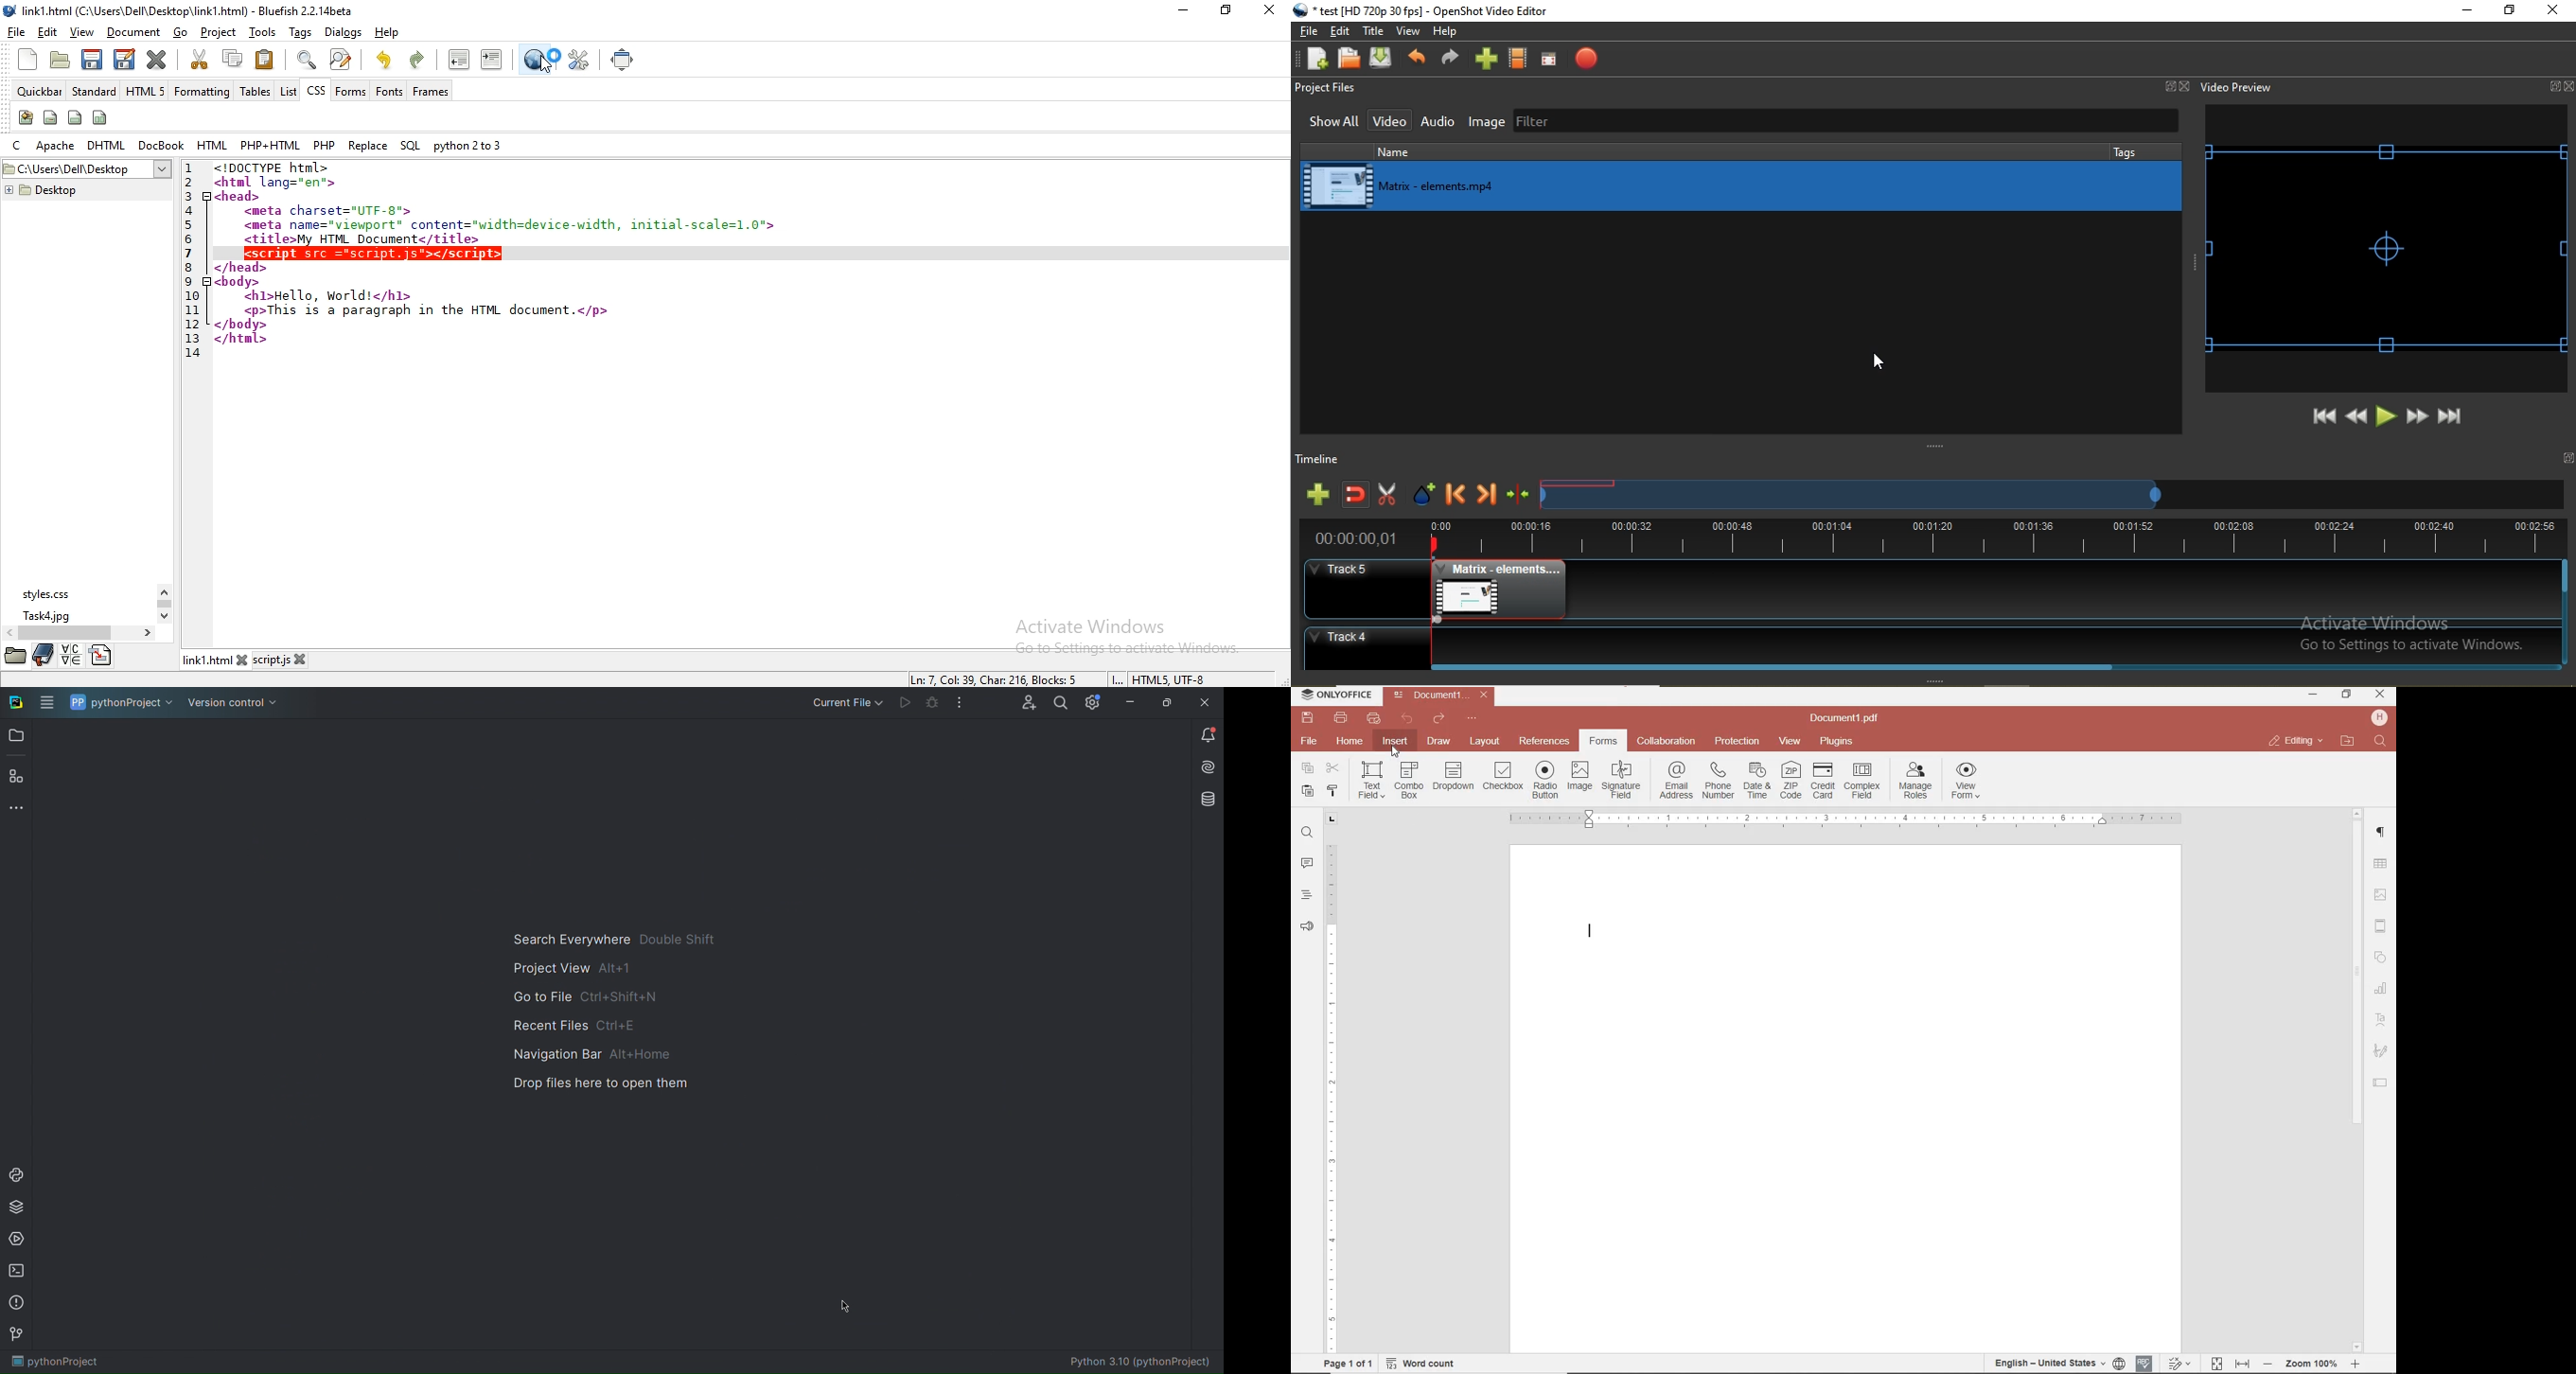 The image size is (2576, 1400). Describe the element at coordinates (417, 61) in the screenshot. I see `redo` at that location.